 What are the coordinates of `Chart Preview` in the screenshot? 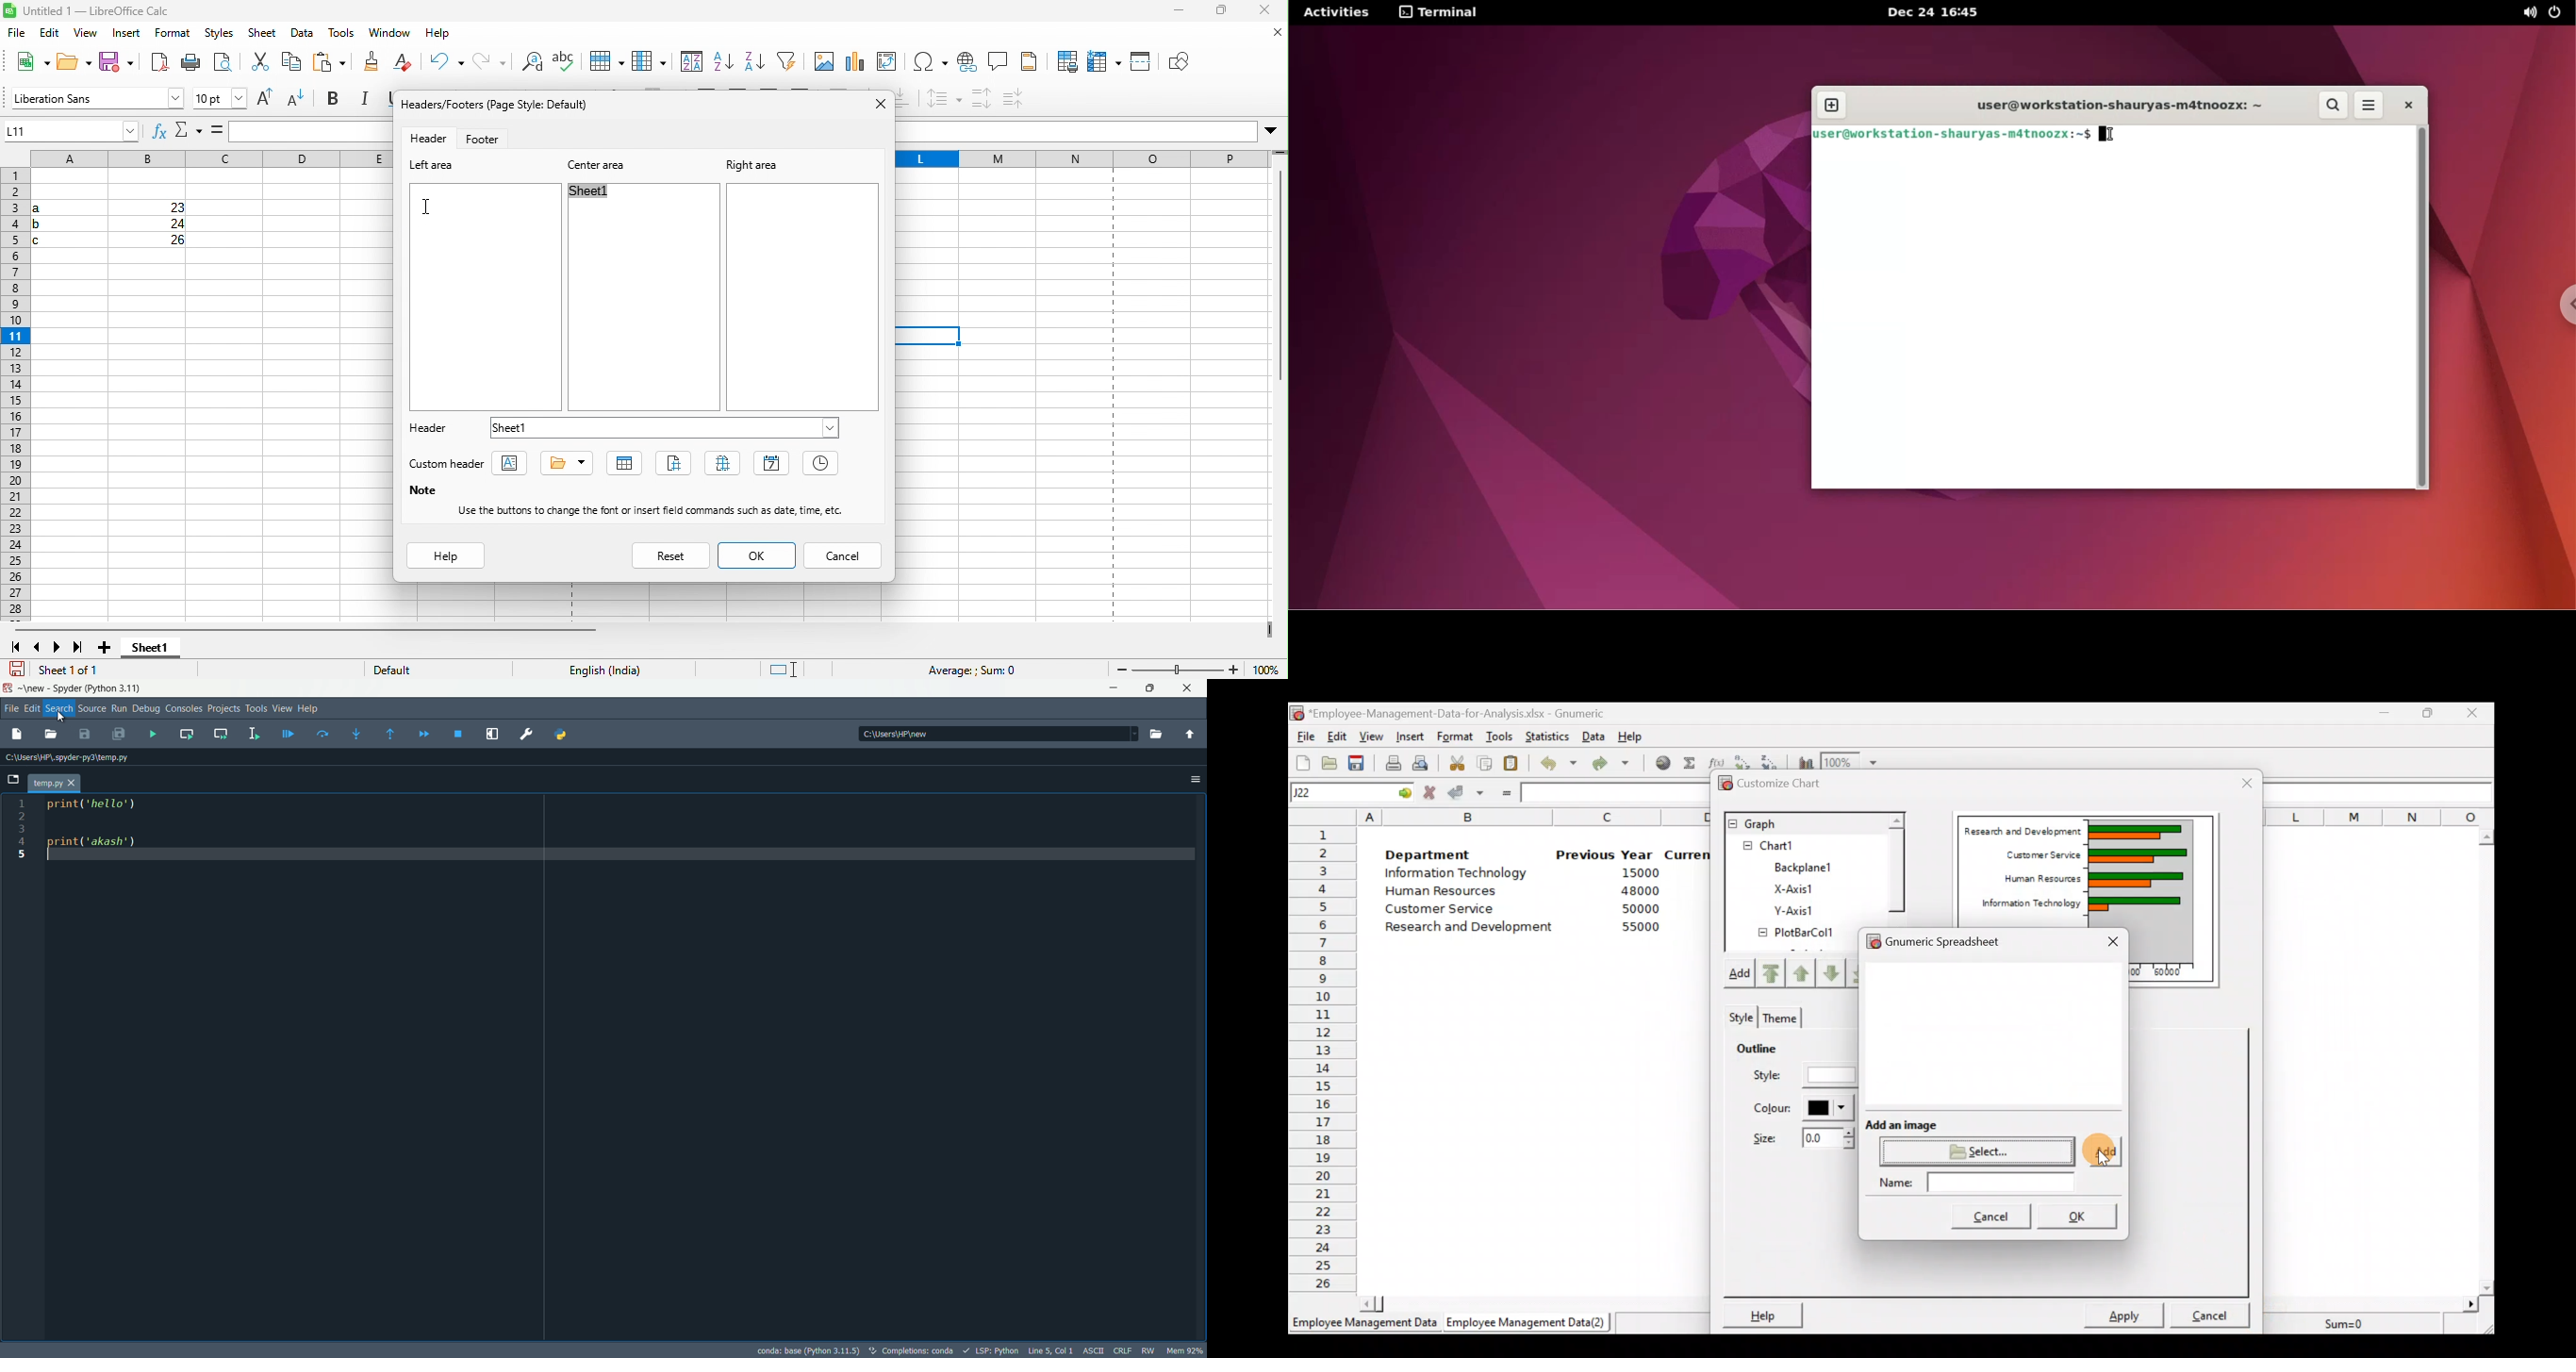 It's located at (2138, 866).